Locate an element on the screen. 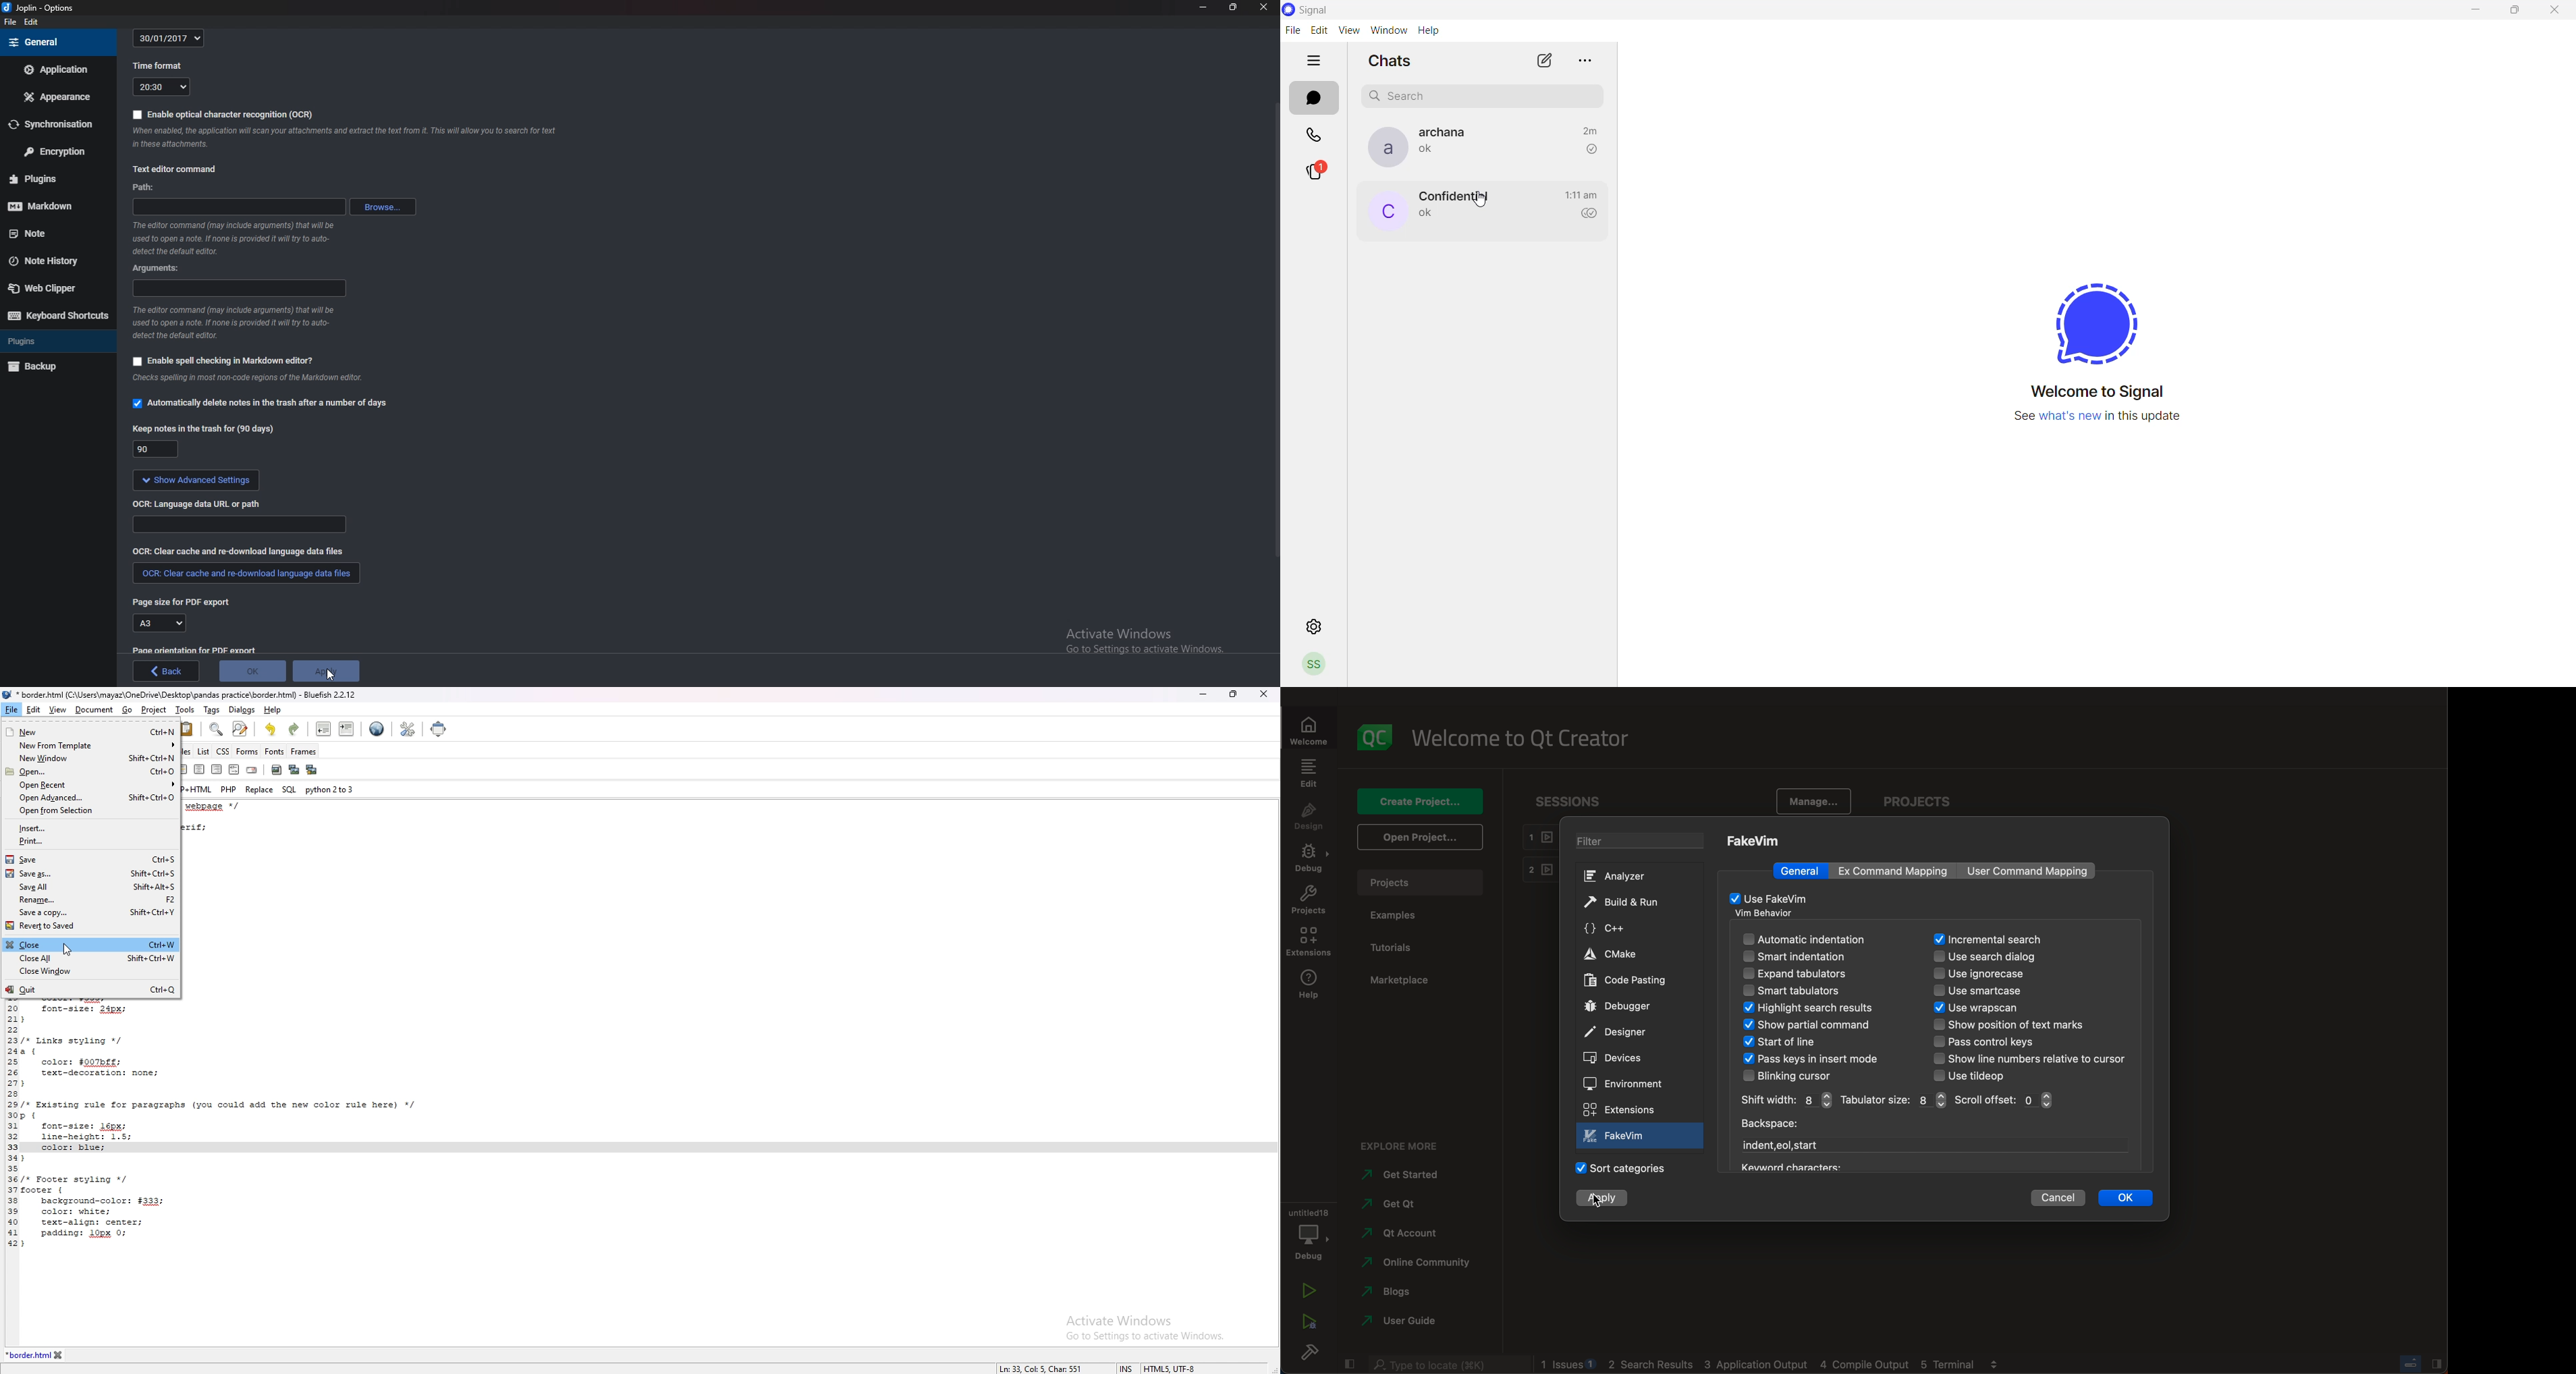 The width and height of the screenshot is (2576, 1400). user guide is located at coordinates (1409, 1322).